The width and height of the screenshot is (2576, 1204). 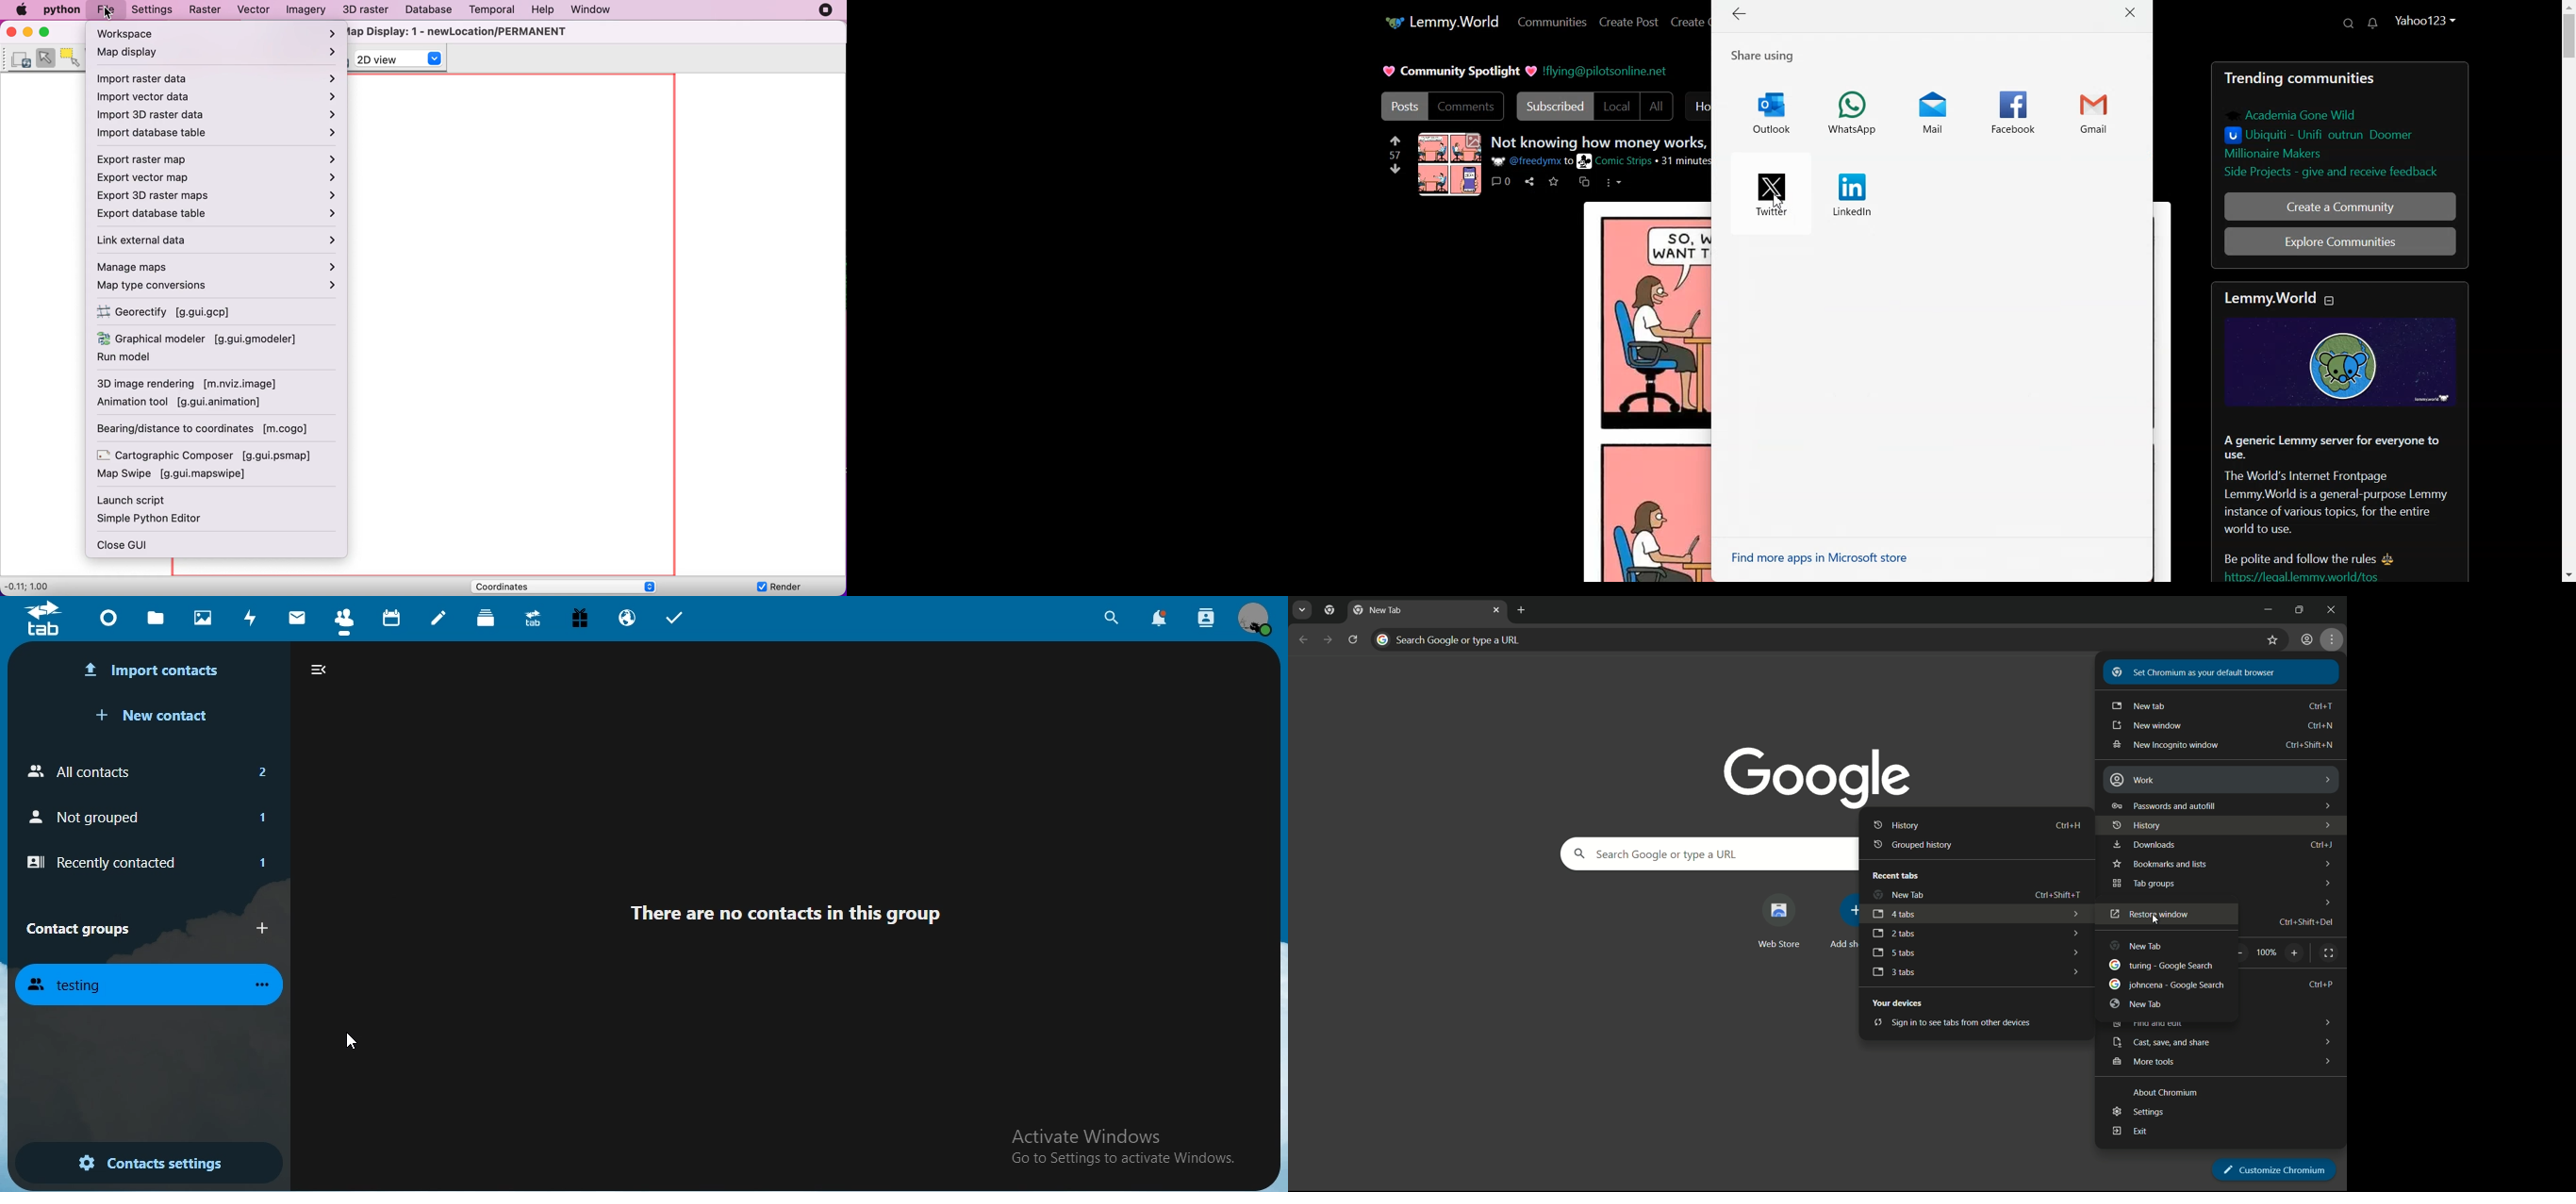 What do you see at coordinates (1894, 934) in the screenshot?
I see `2 tabs` at bounding box center [1894, 934].